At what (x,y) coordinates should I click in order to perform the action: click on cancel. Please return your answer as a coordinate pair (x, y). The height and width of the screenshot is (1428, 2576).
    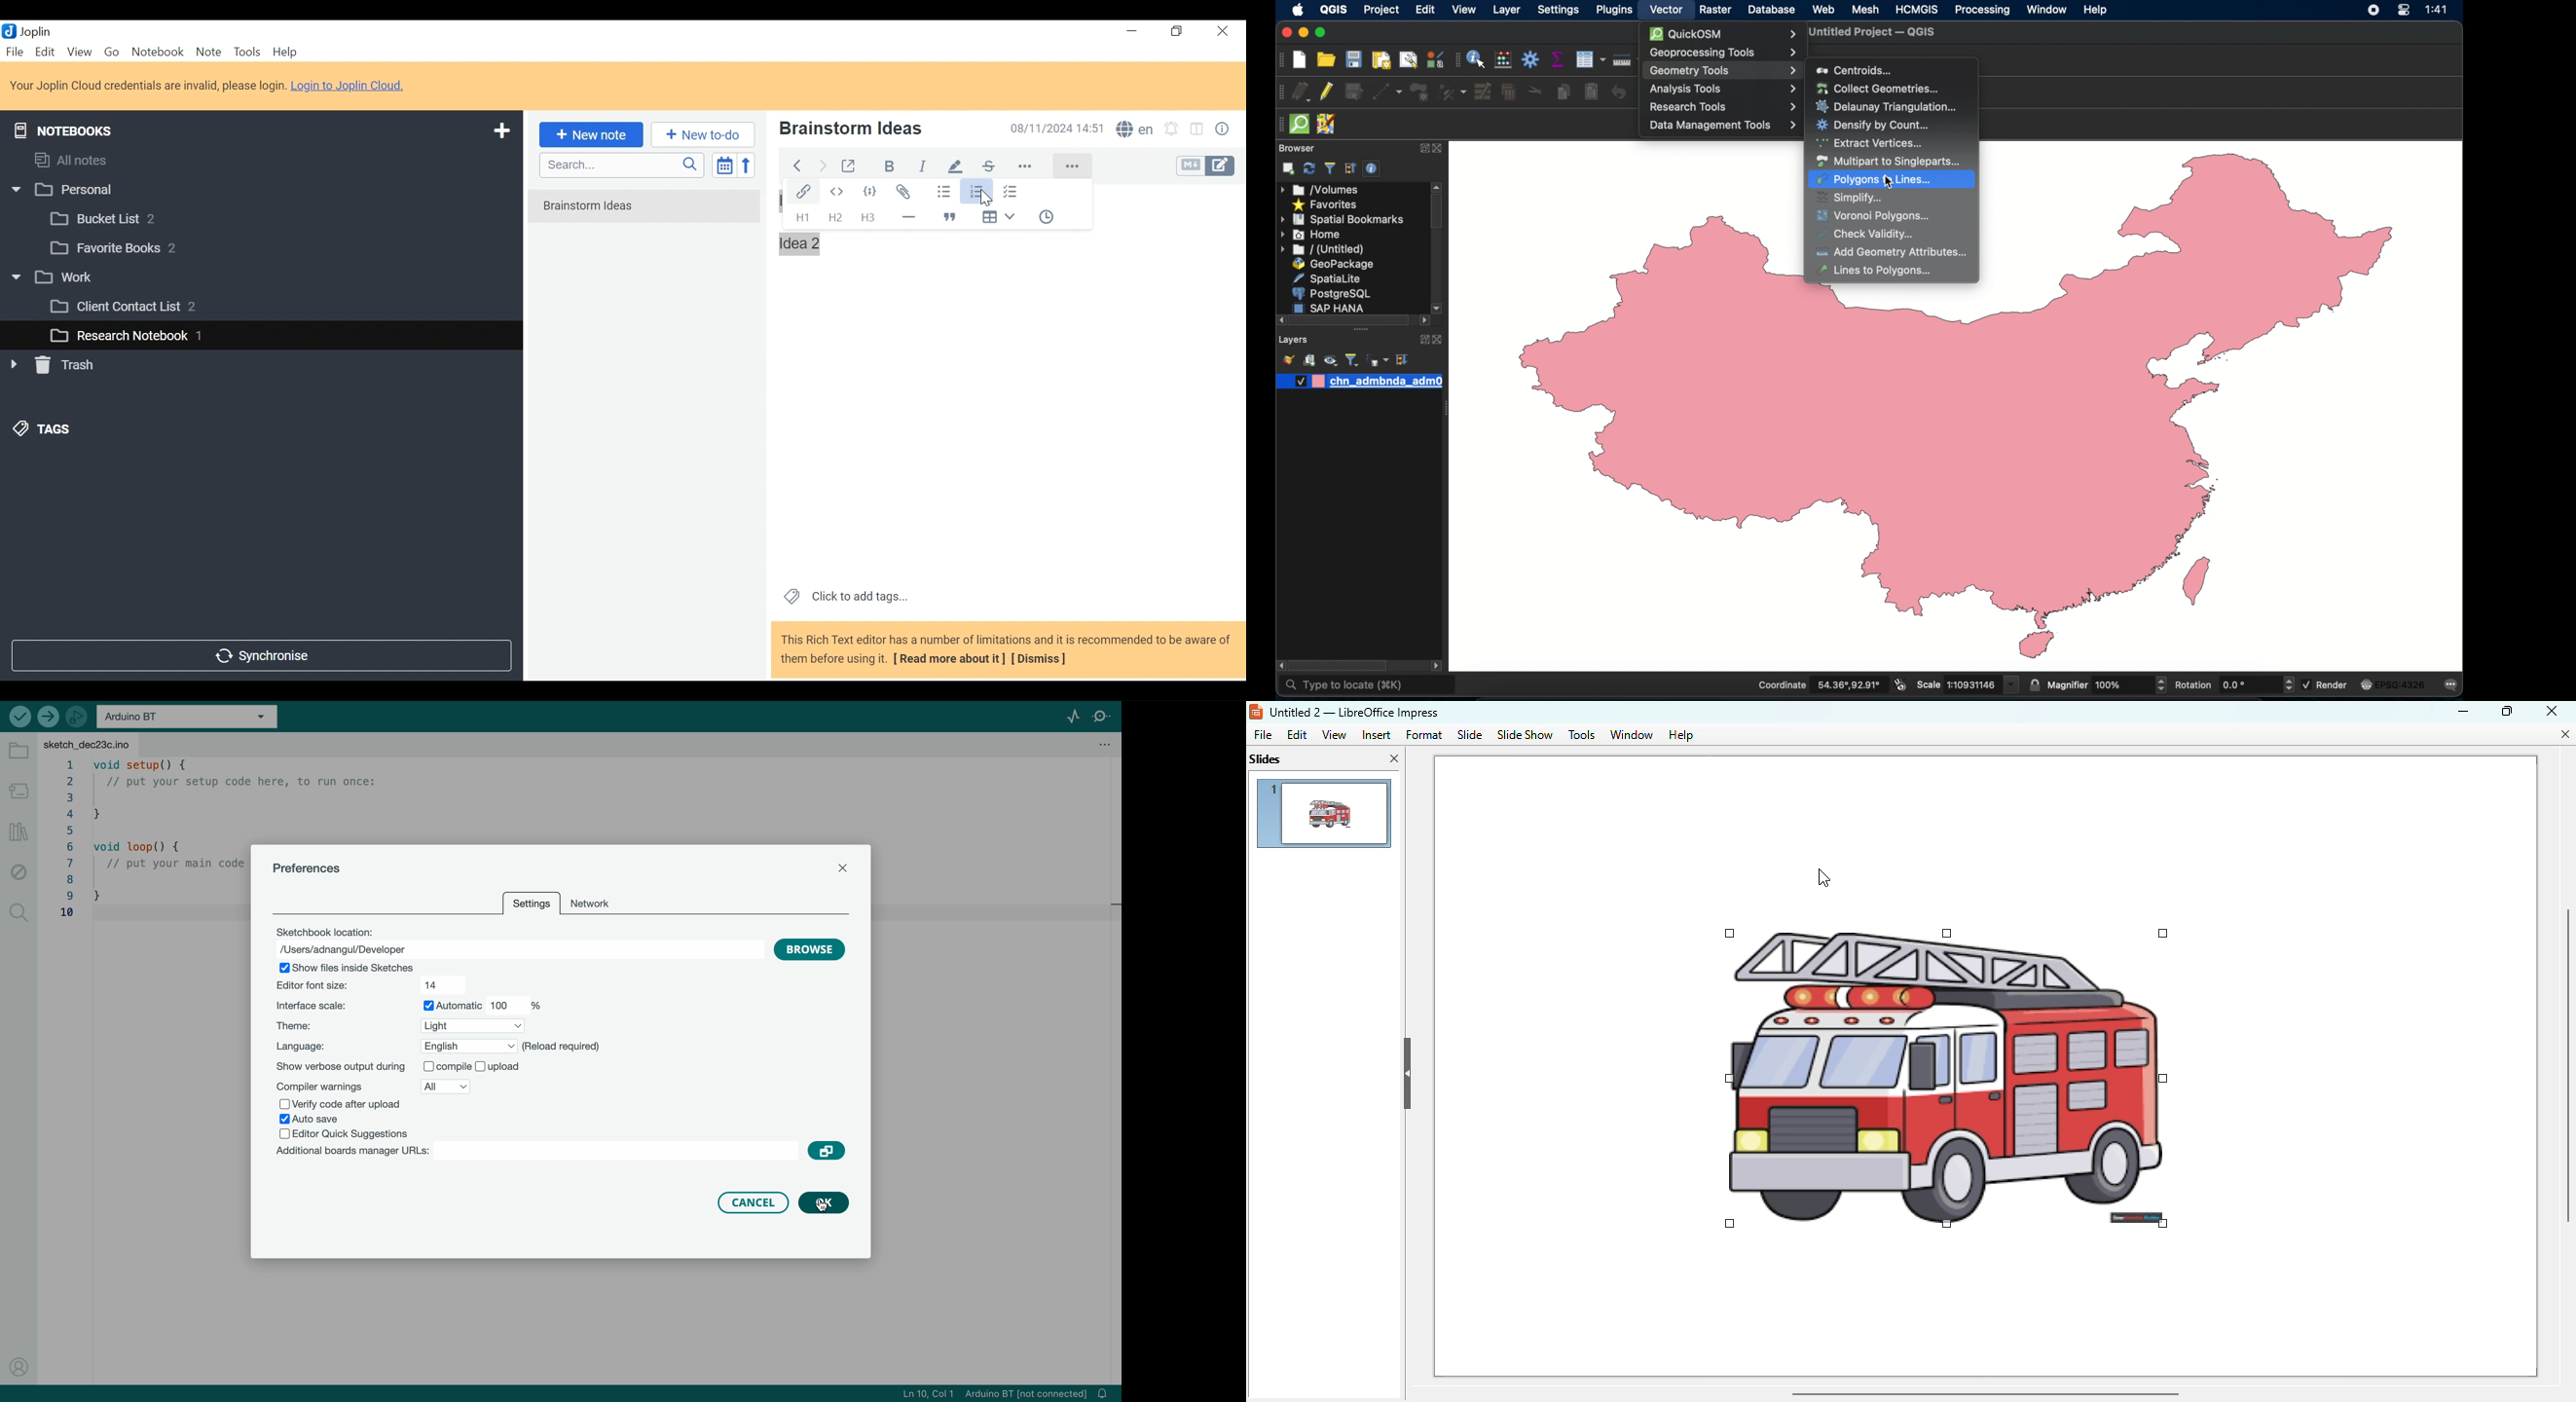
    Looking at the image, I should click on (753, 1202).